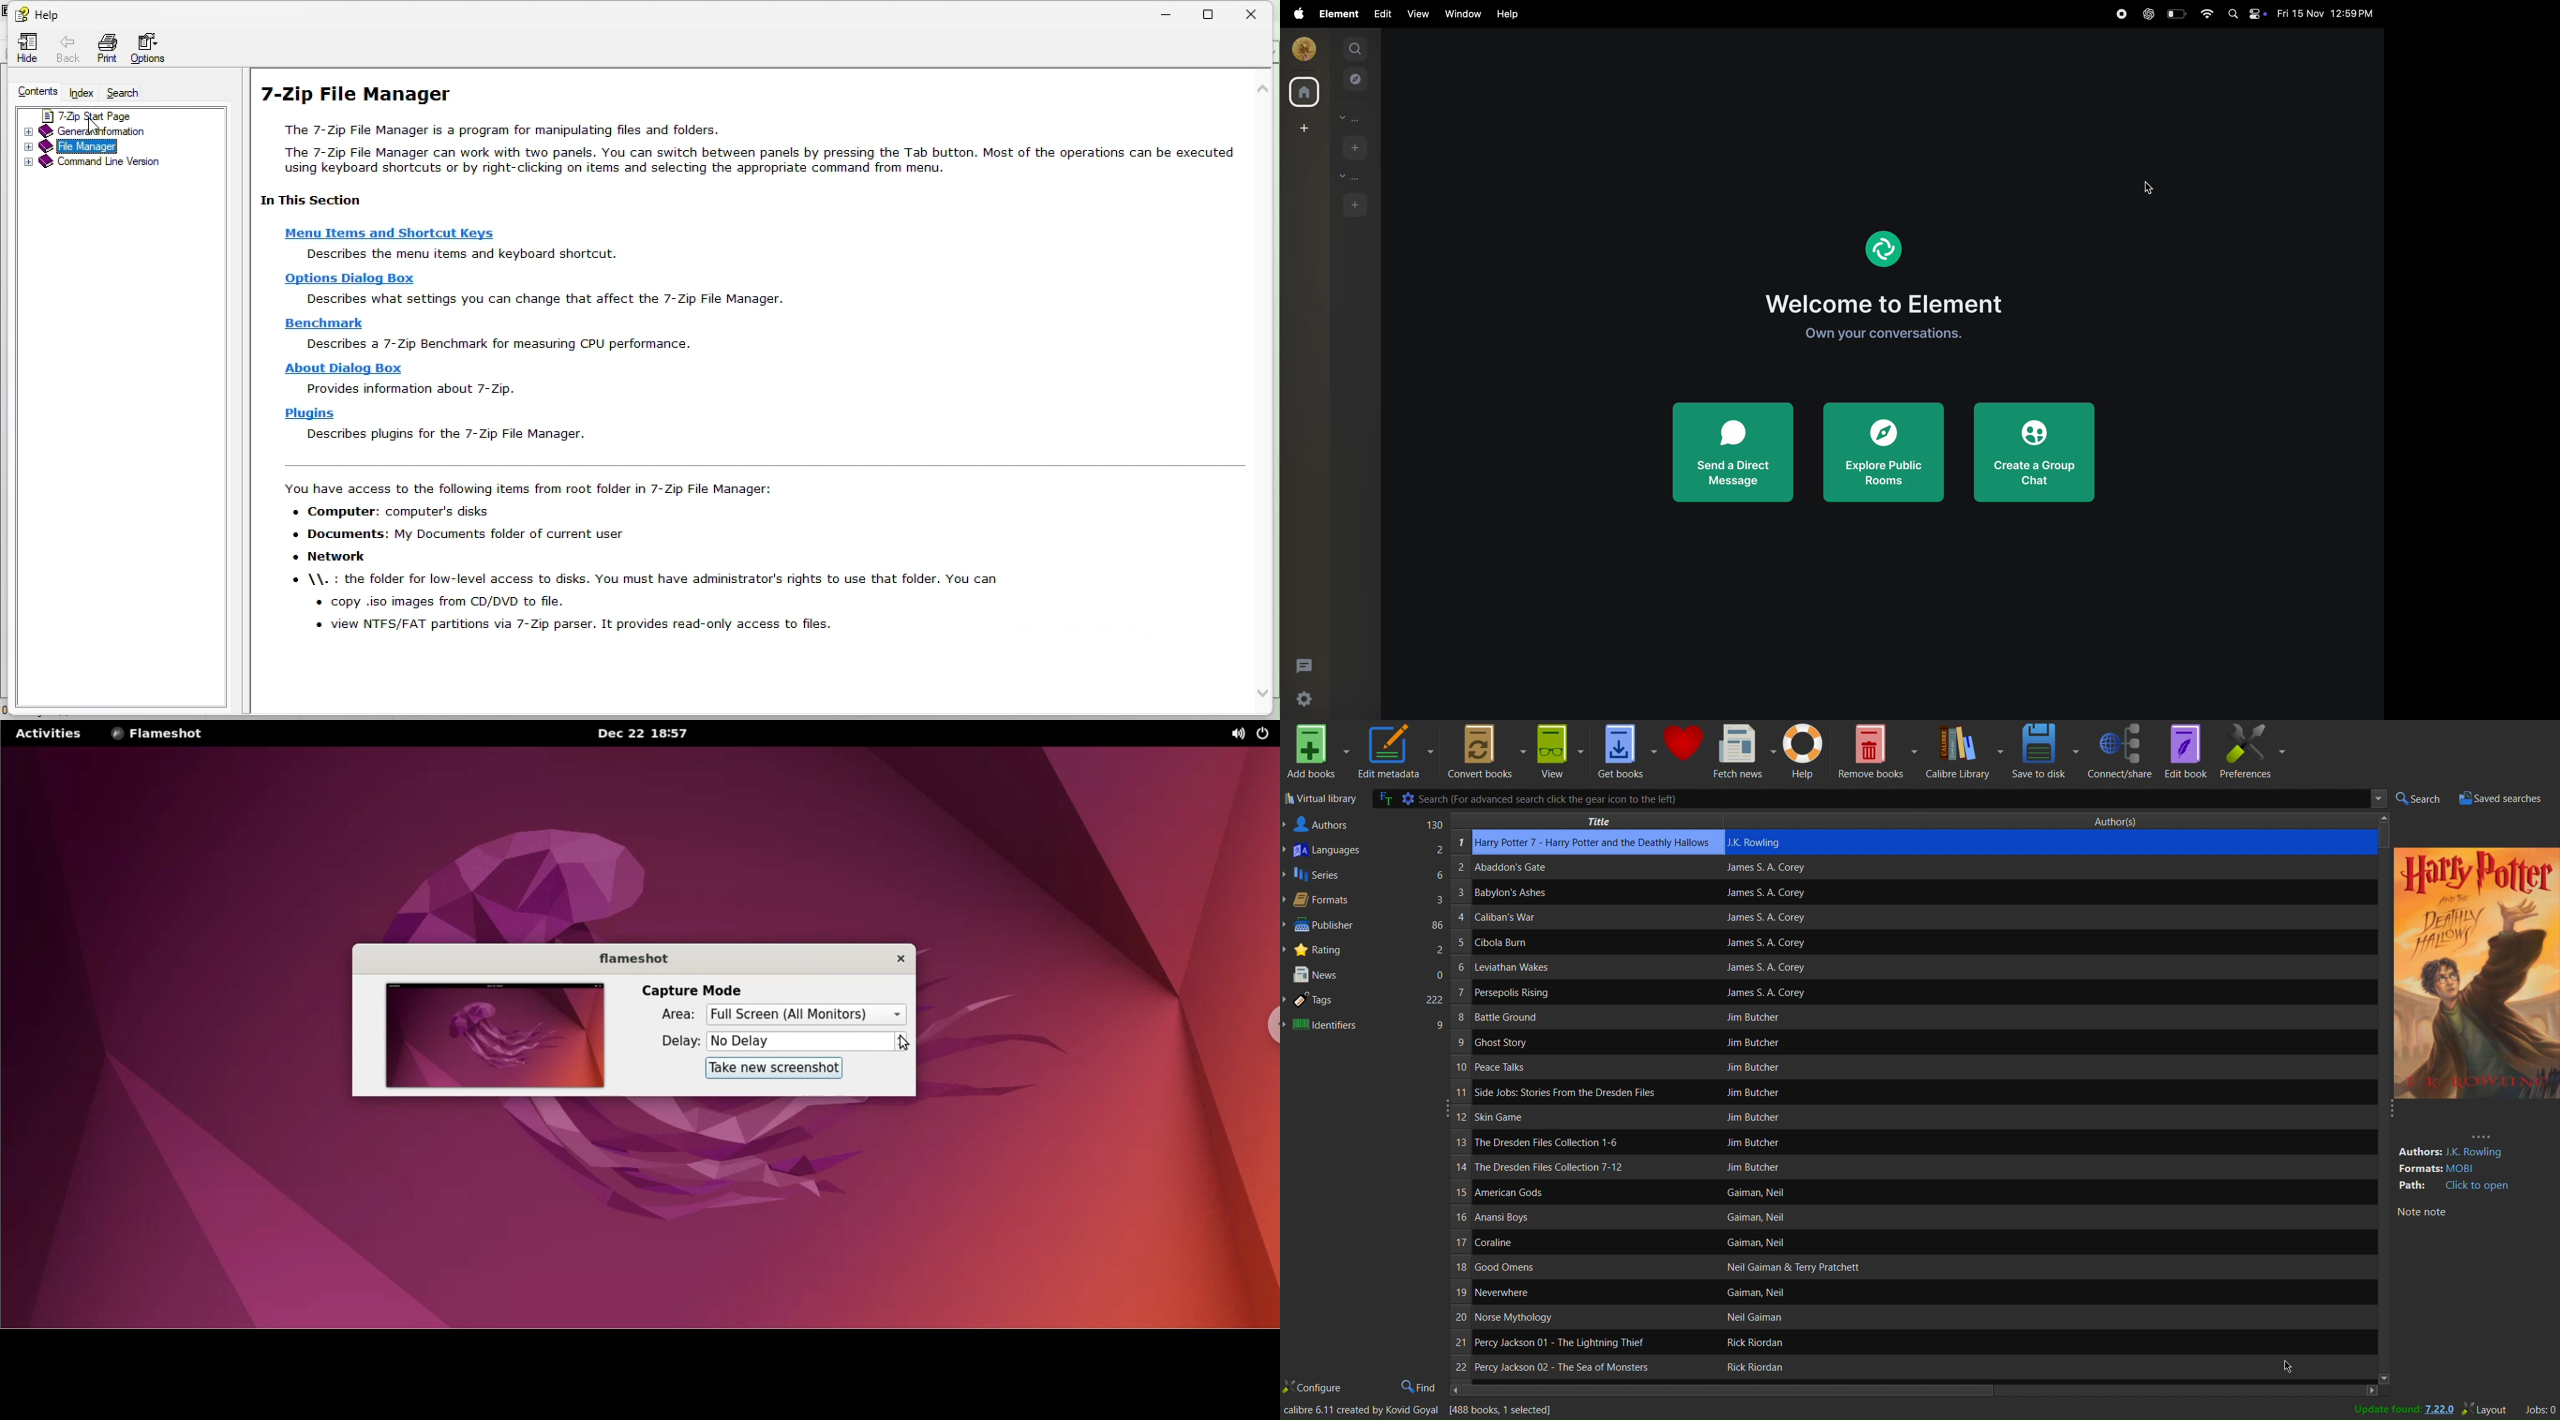  What do you see at coordinates (440, 434) in the screenshot?
I see `descriibes plugins for the 7-Zip File Manager` at bounding box center [440, 434].